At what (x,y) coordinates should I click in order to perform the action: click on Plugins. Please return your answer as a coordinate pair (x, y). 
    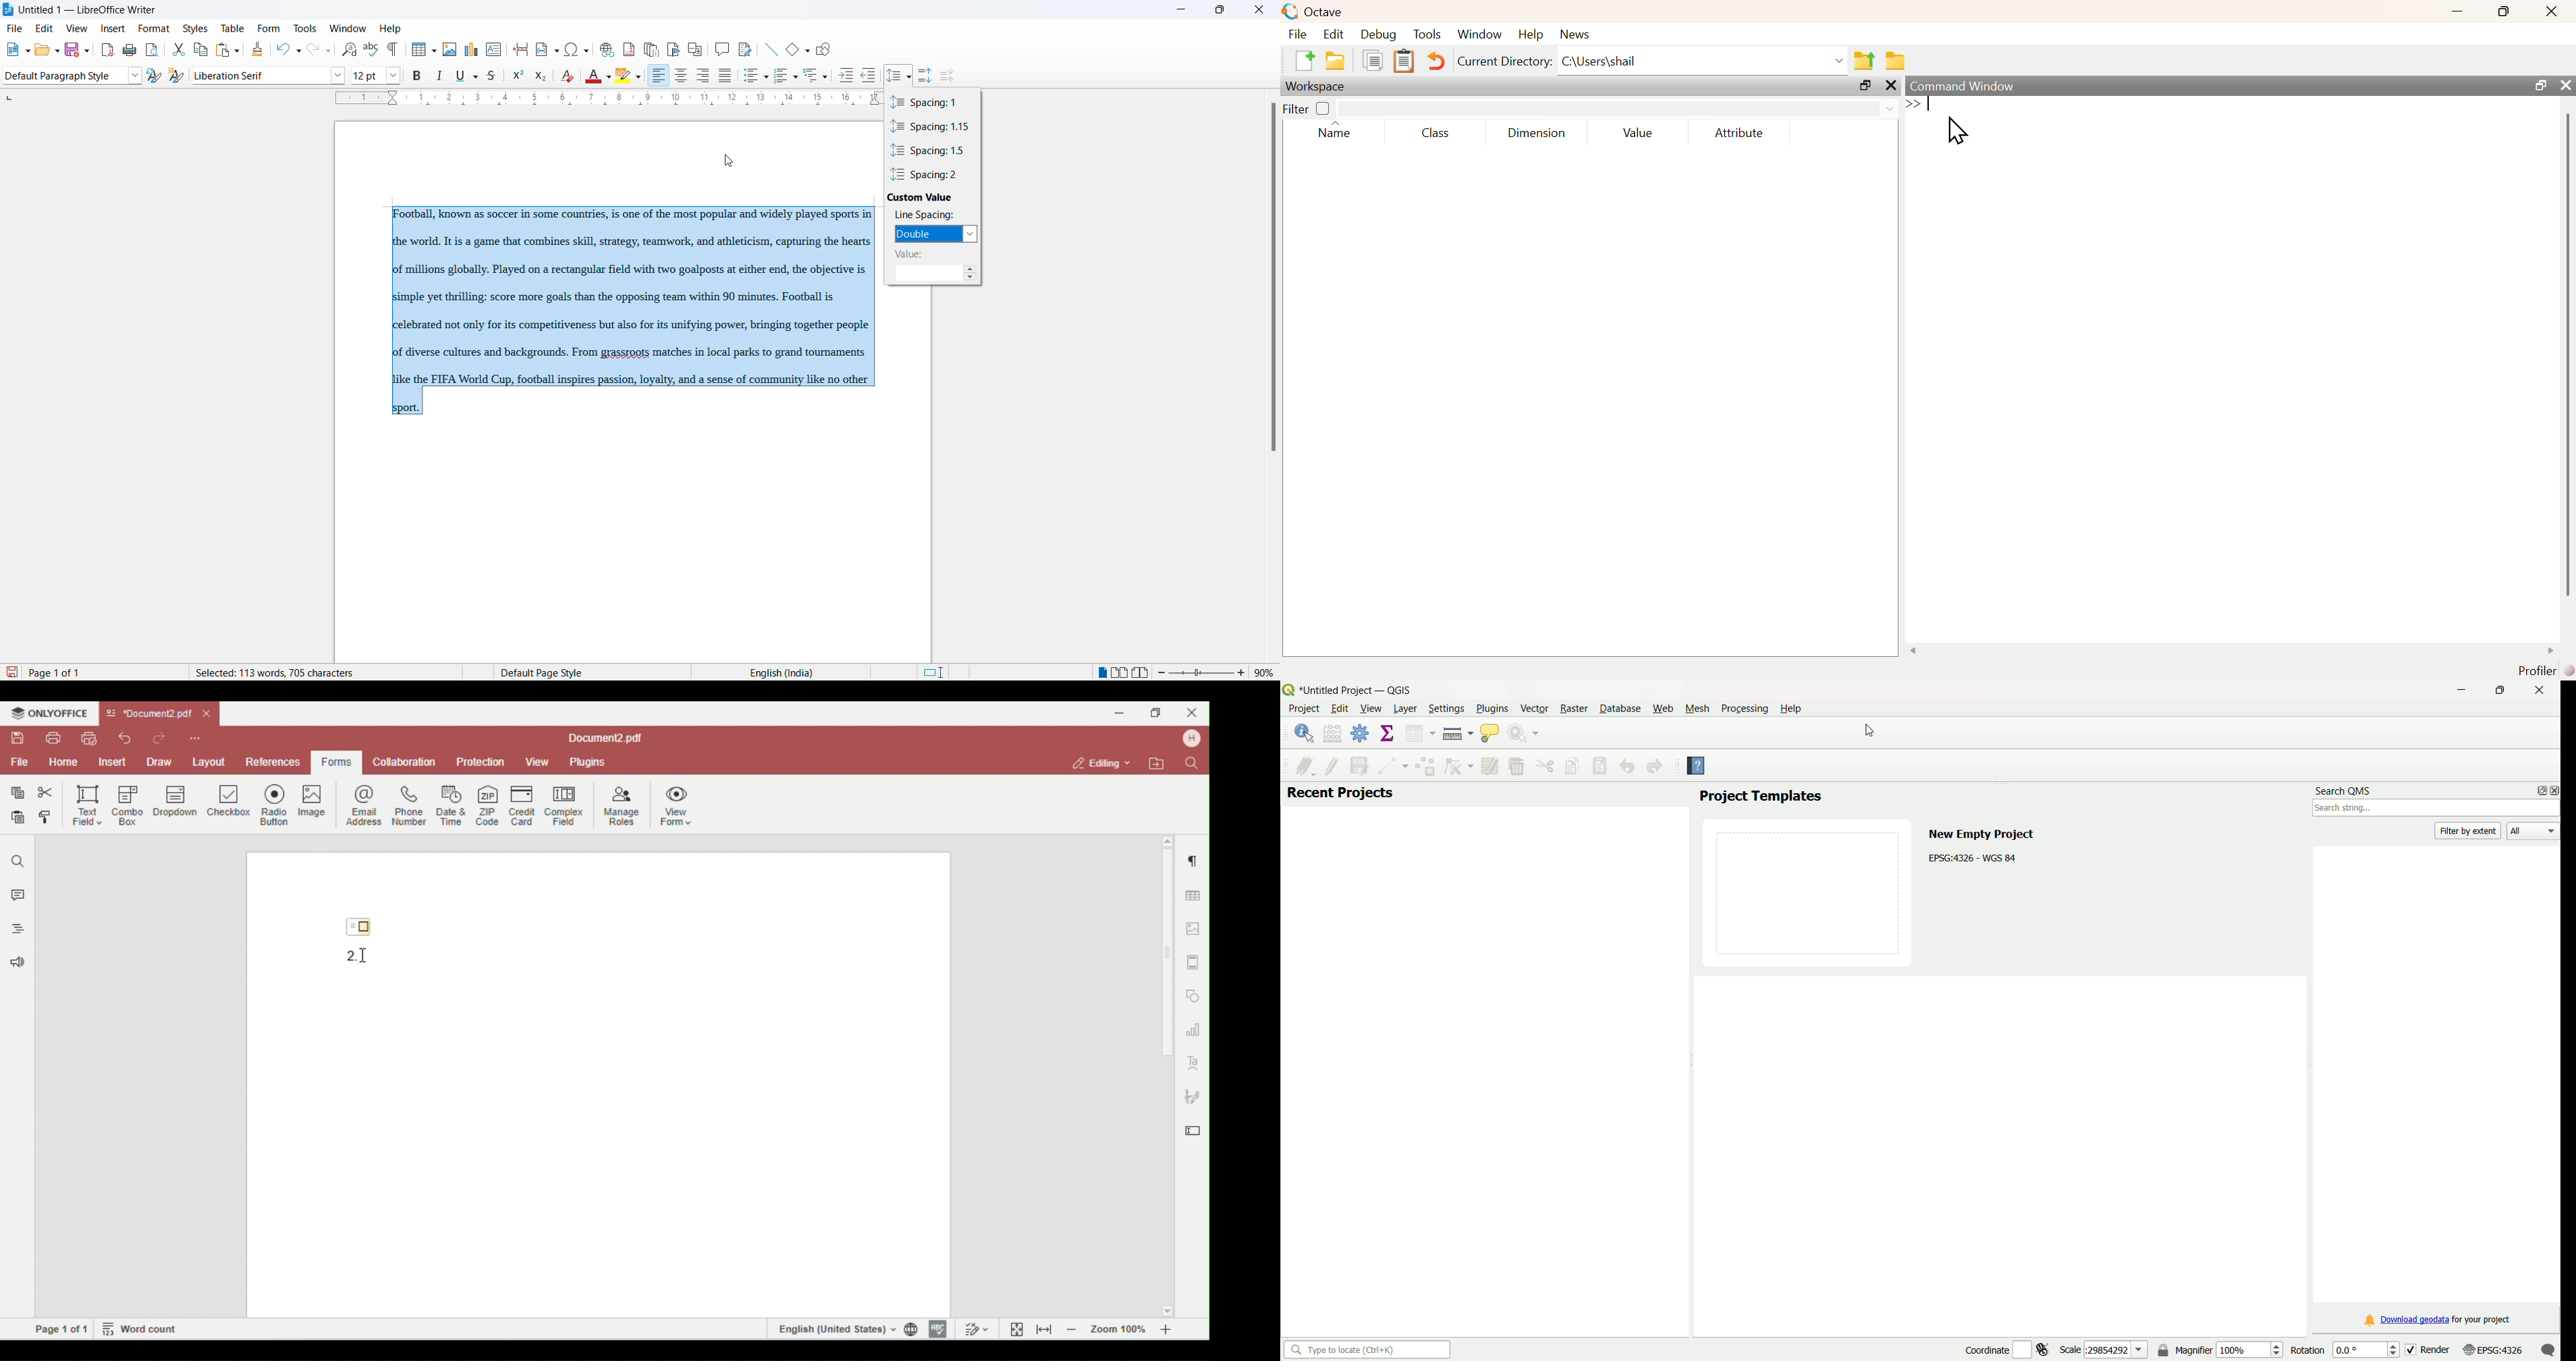
    Looking at the image, I should click on (1492, 708).